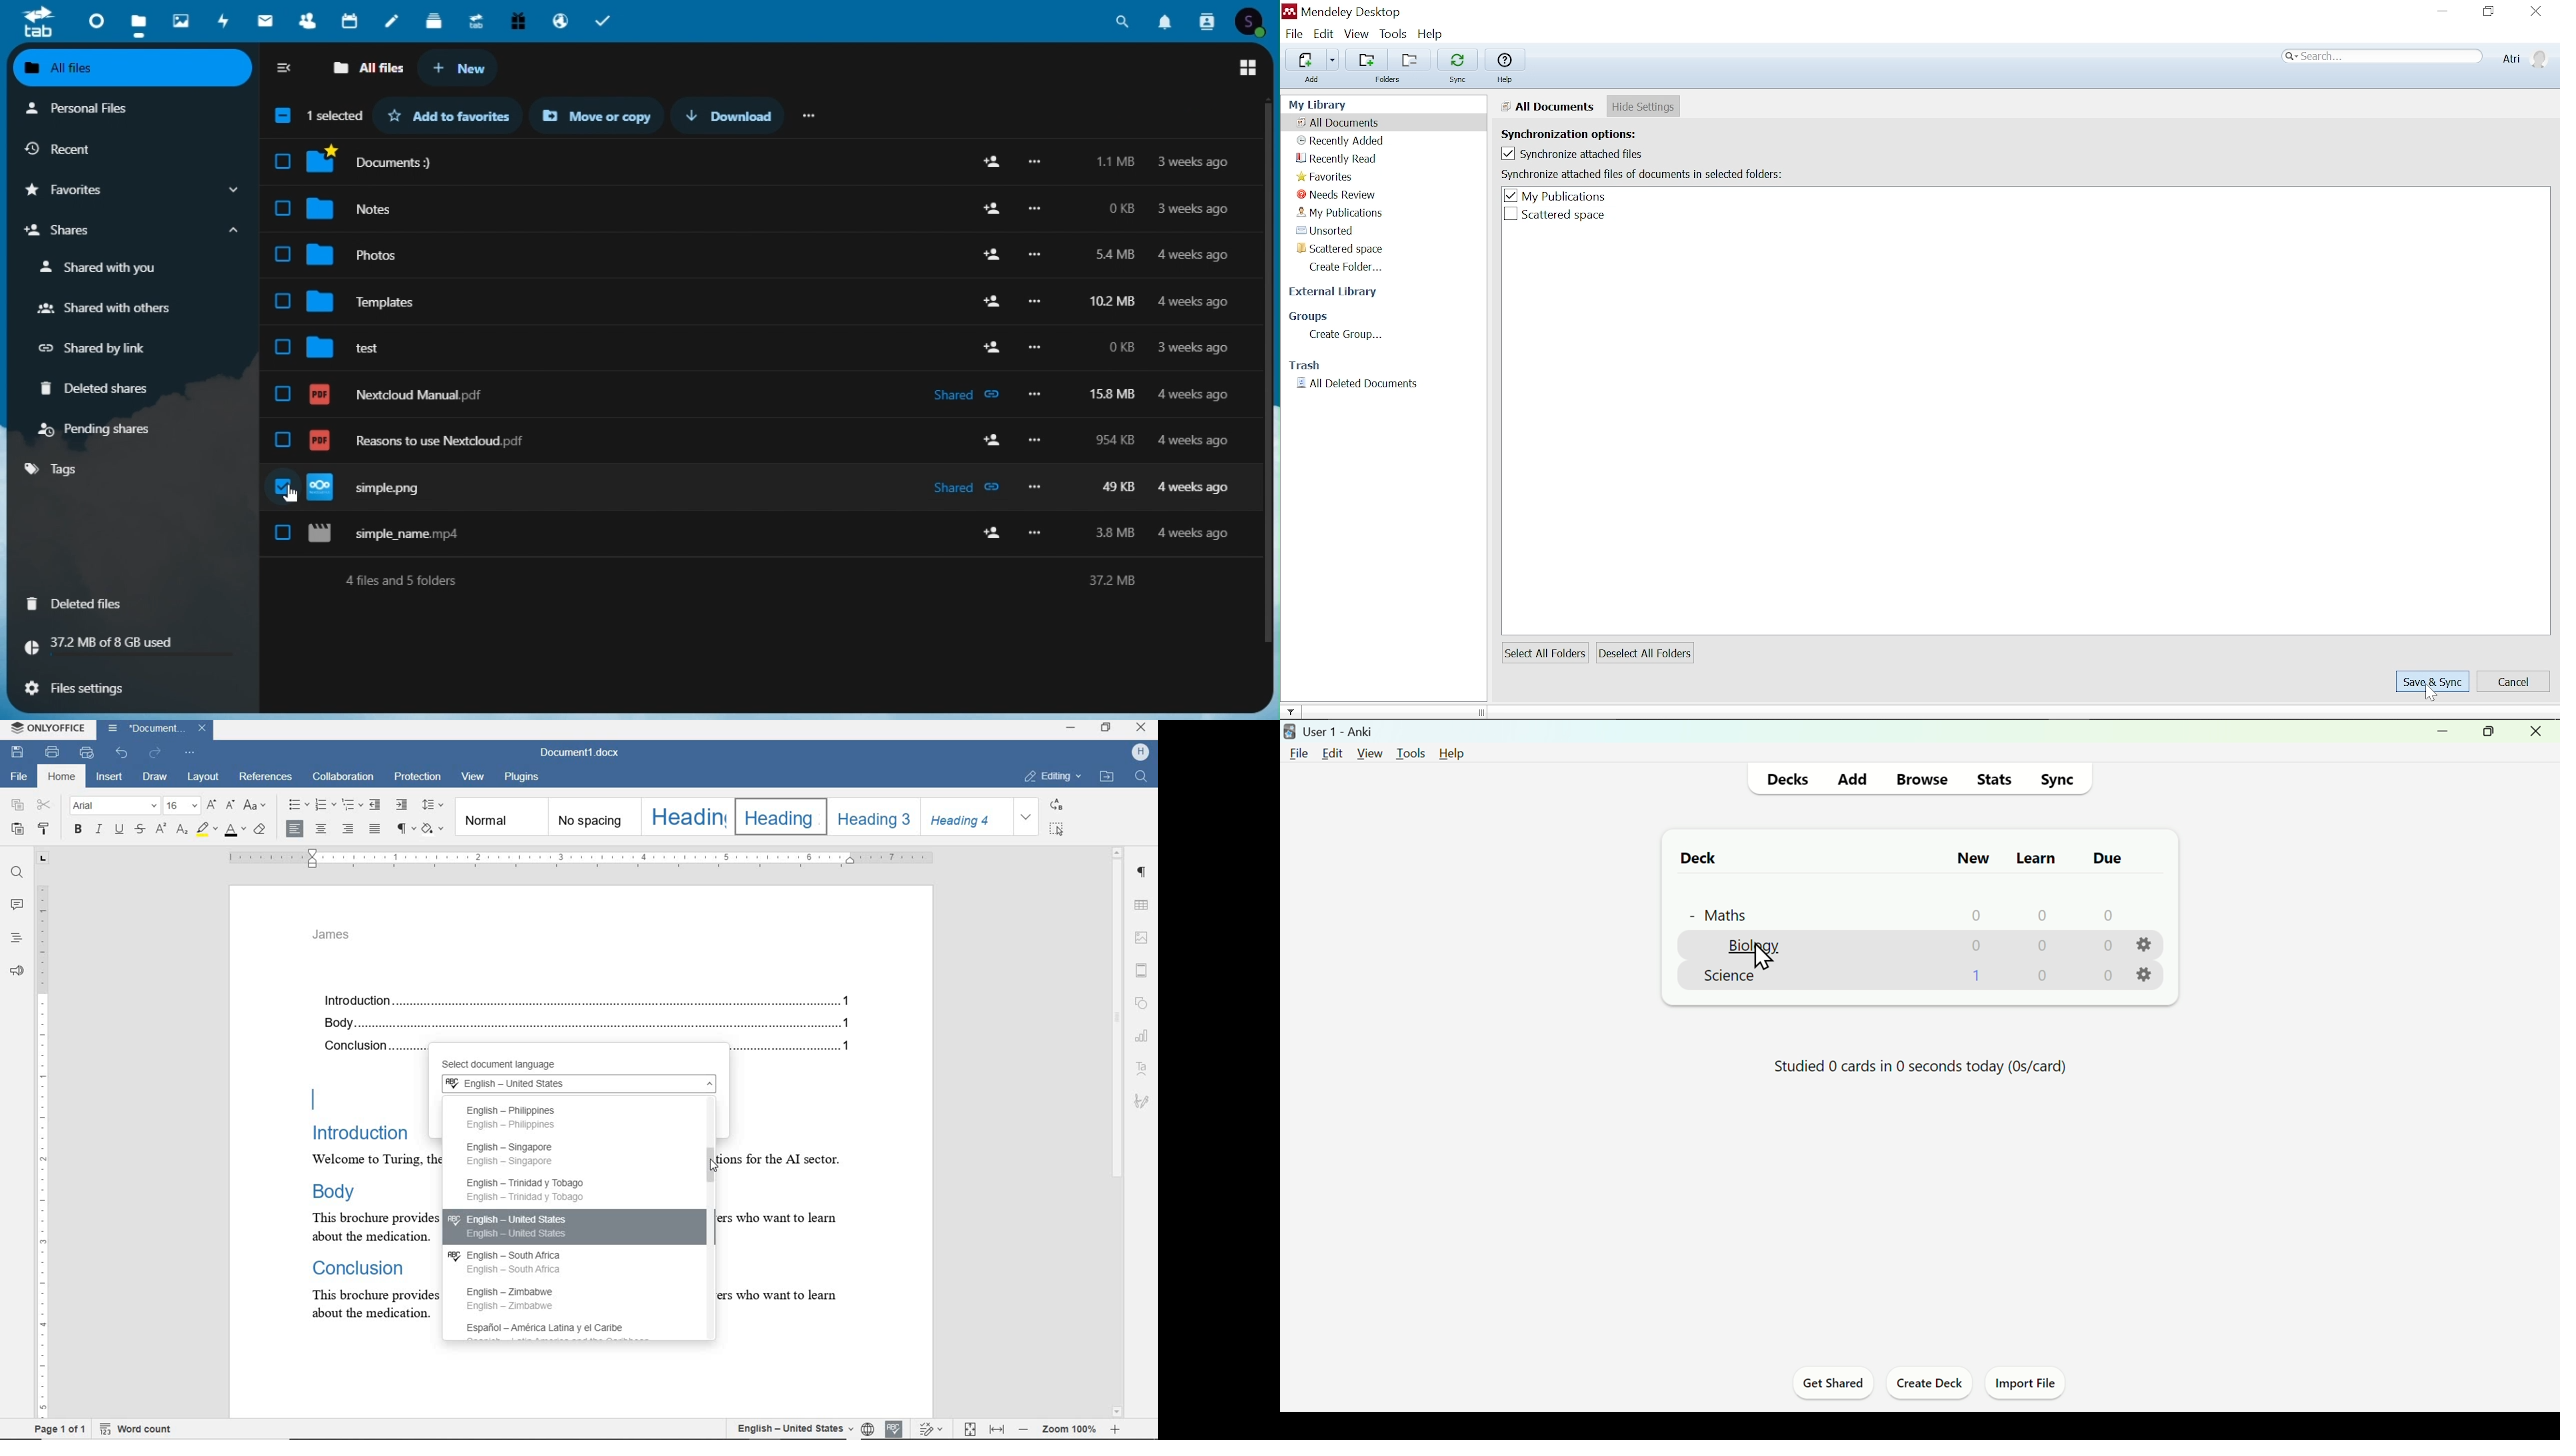  Describe the element at coordinates (436, 18) in the screenshot. I see `deck` at that location.